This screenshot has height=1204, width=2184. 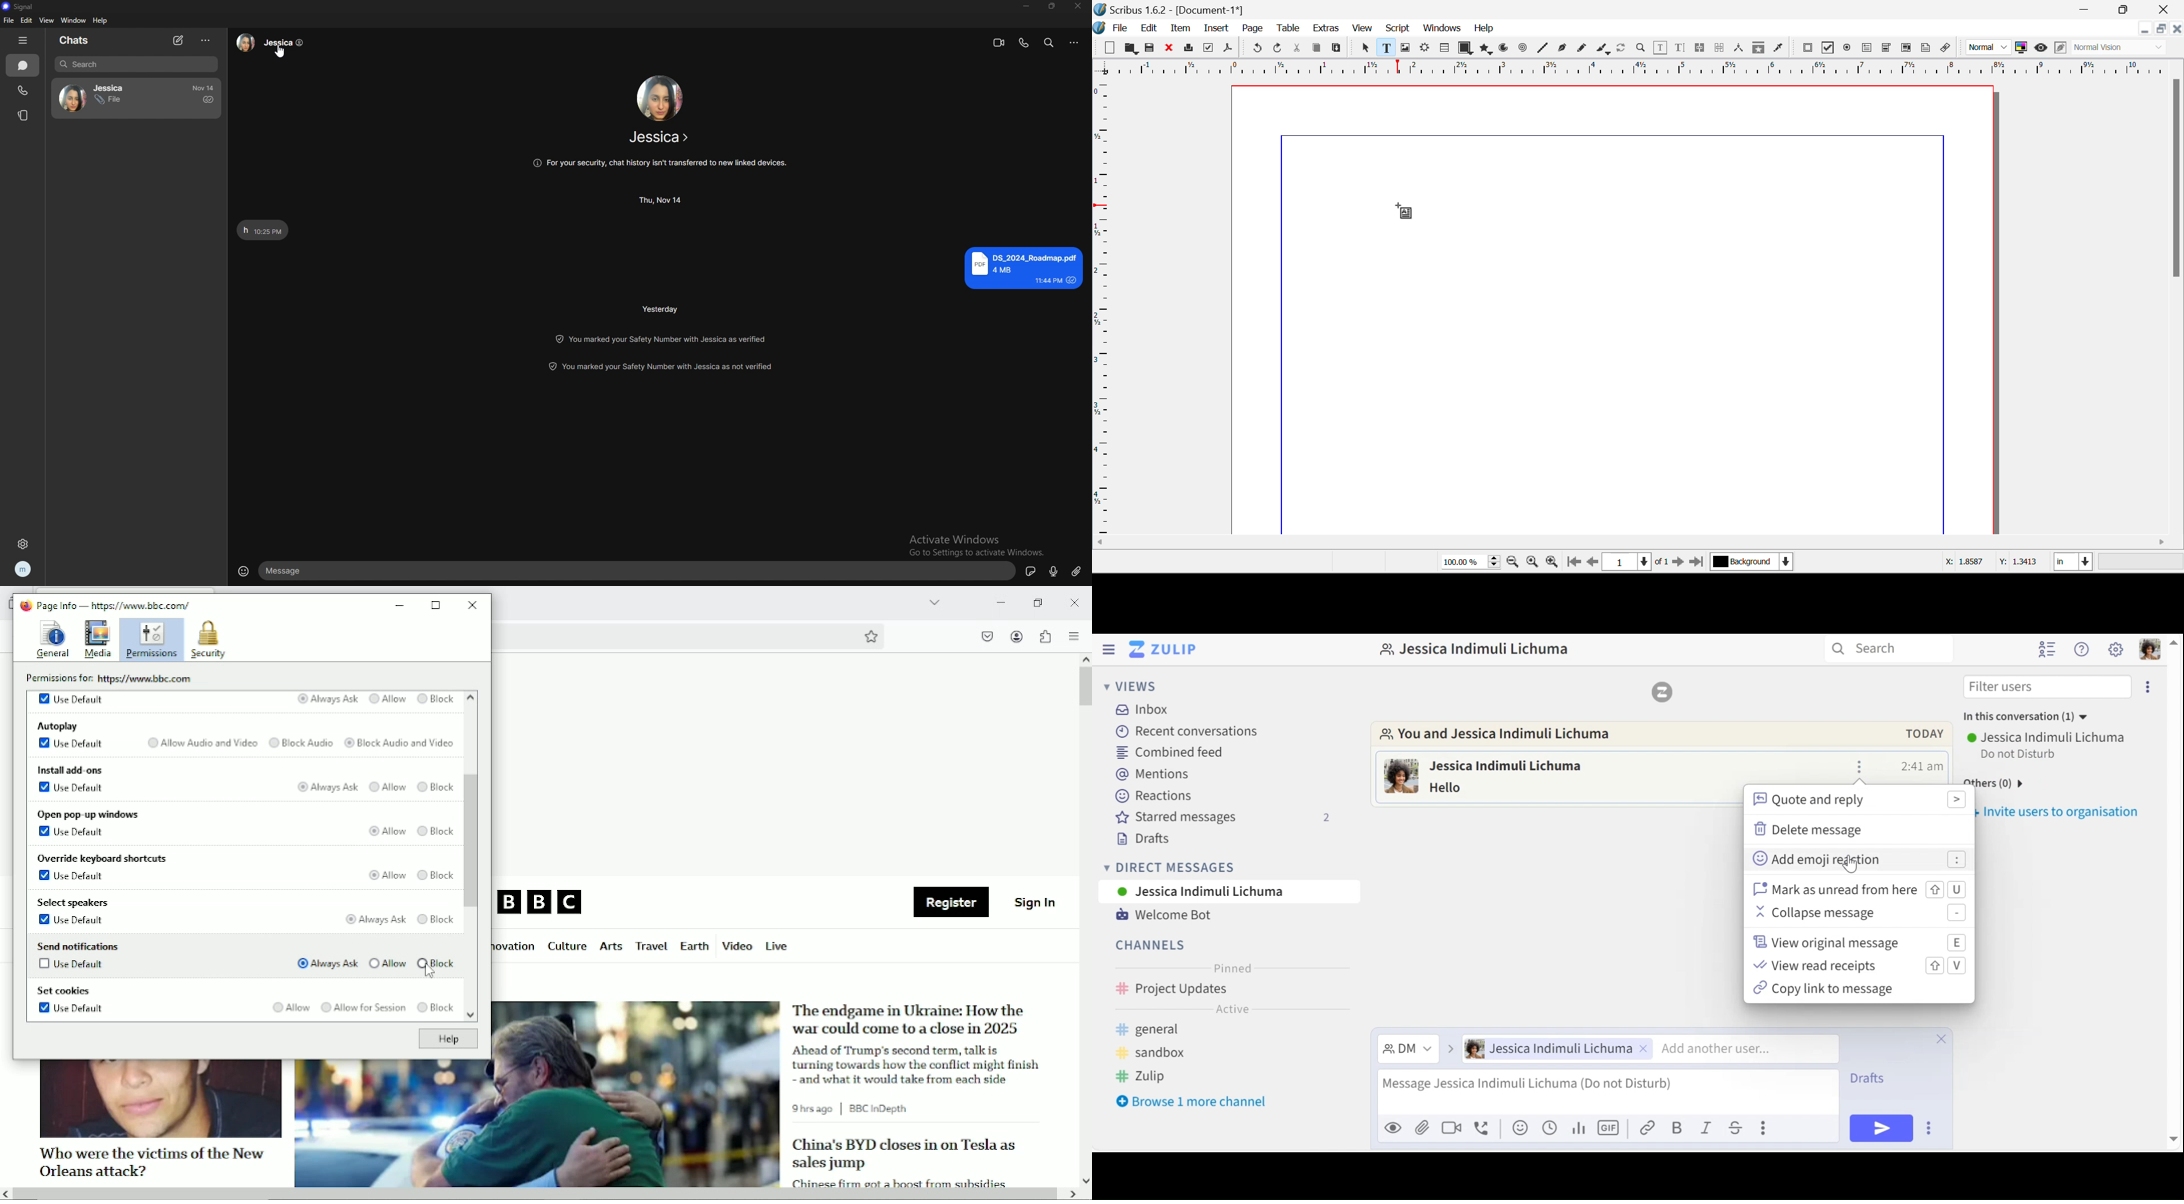 What do you see at coordinates (1363, 29) in the screenshot?
I see `View` at bounding box center [1363, 29].